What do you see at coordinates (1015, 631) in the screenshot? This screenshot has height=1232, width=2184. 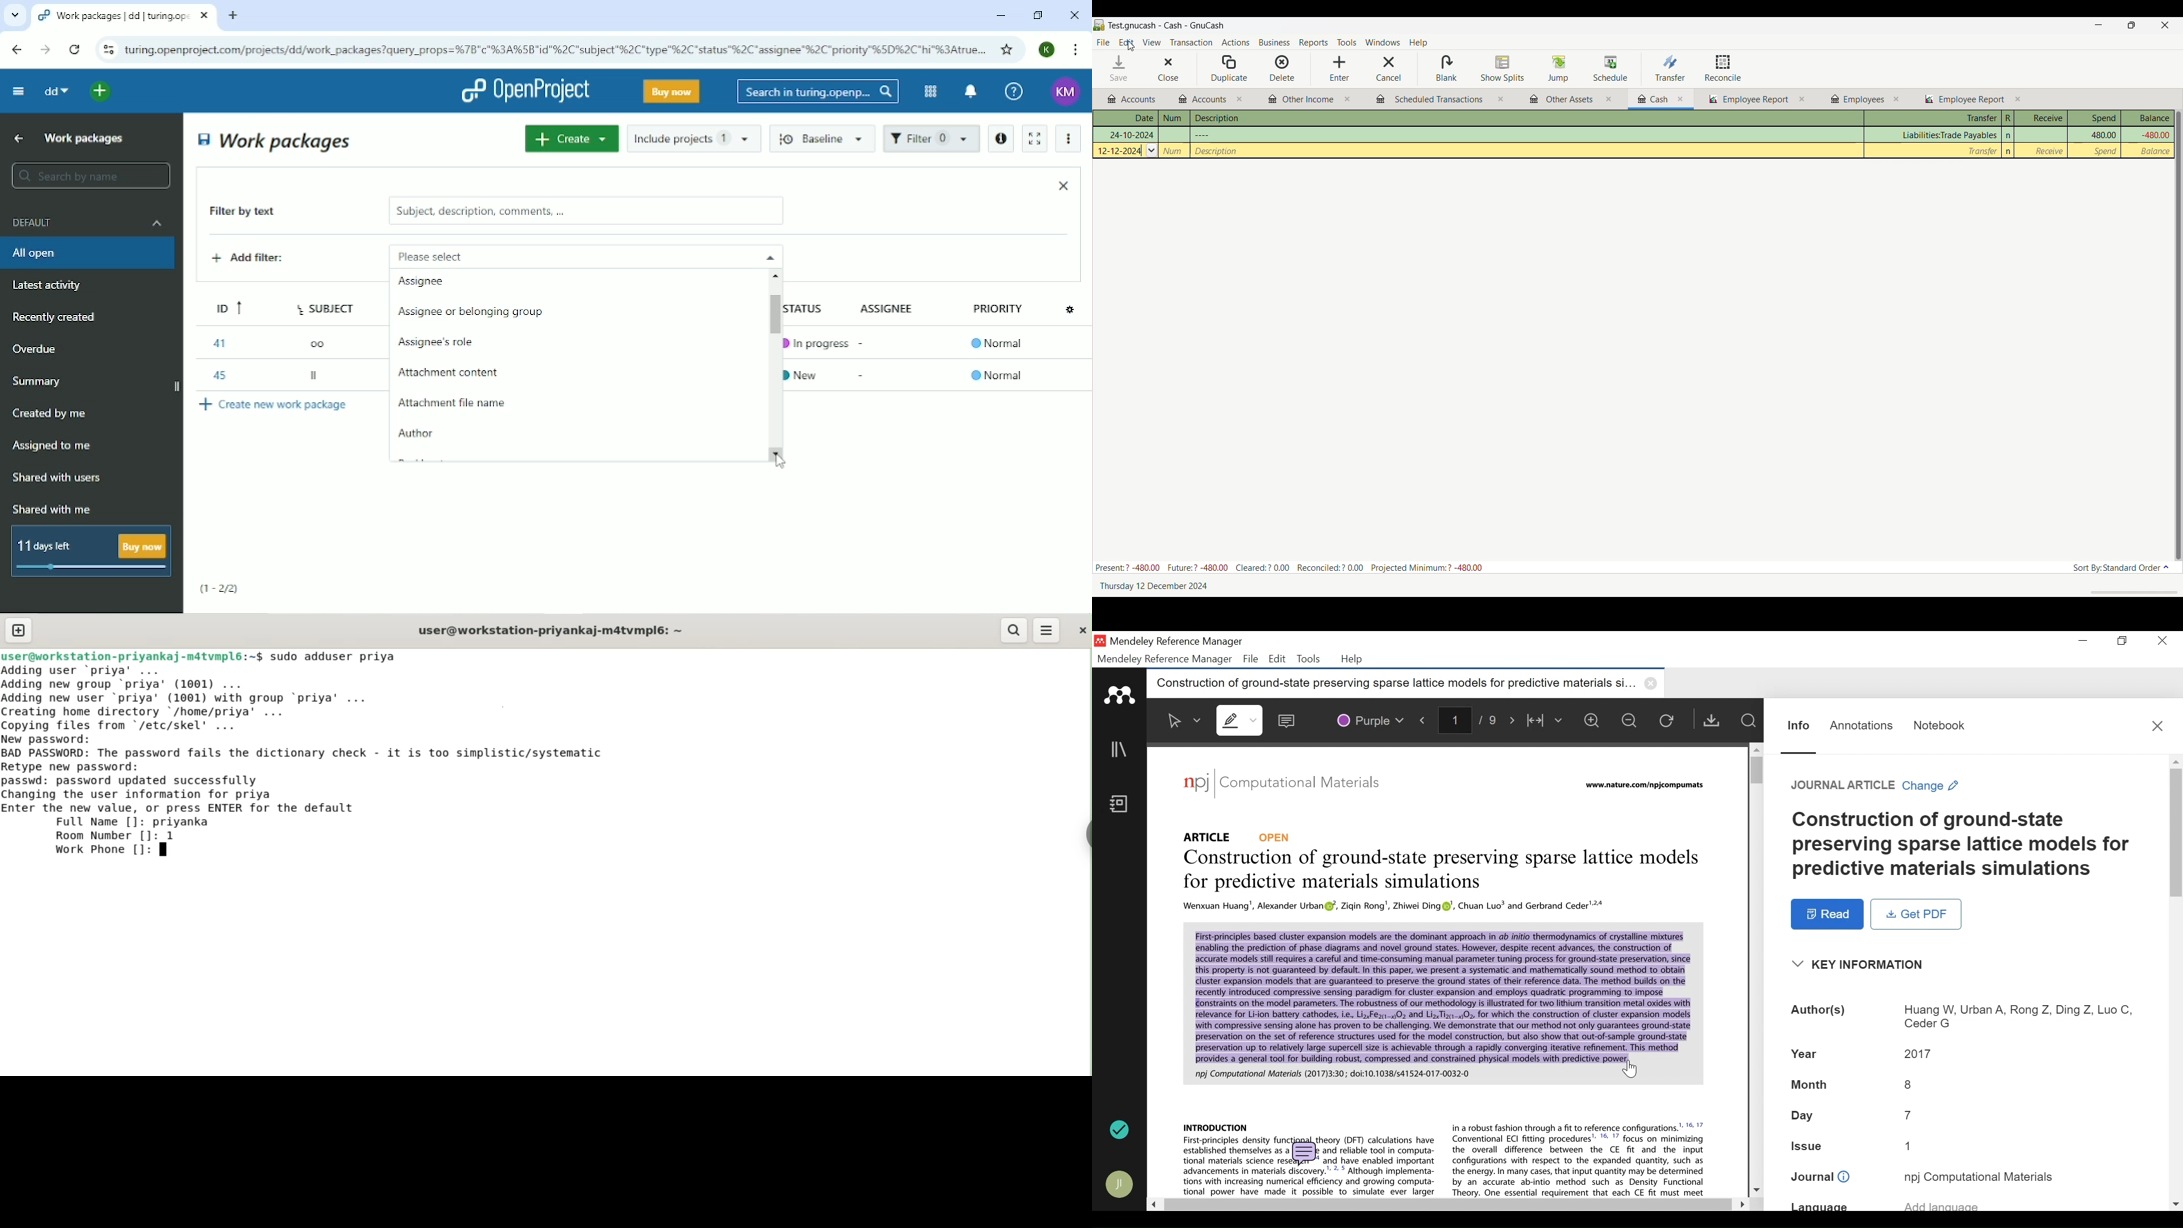 I see `search` at bounding box center [1015, 631].